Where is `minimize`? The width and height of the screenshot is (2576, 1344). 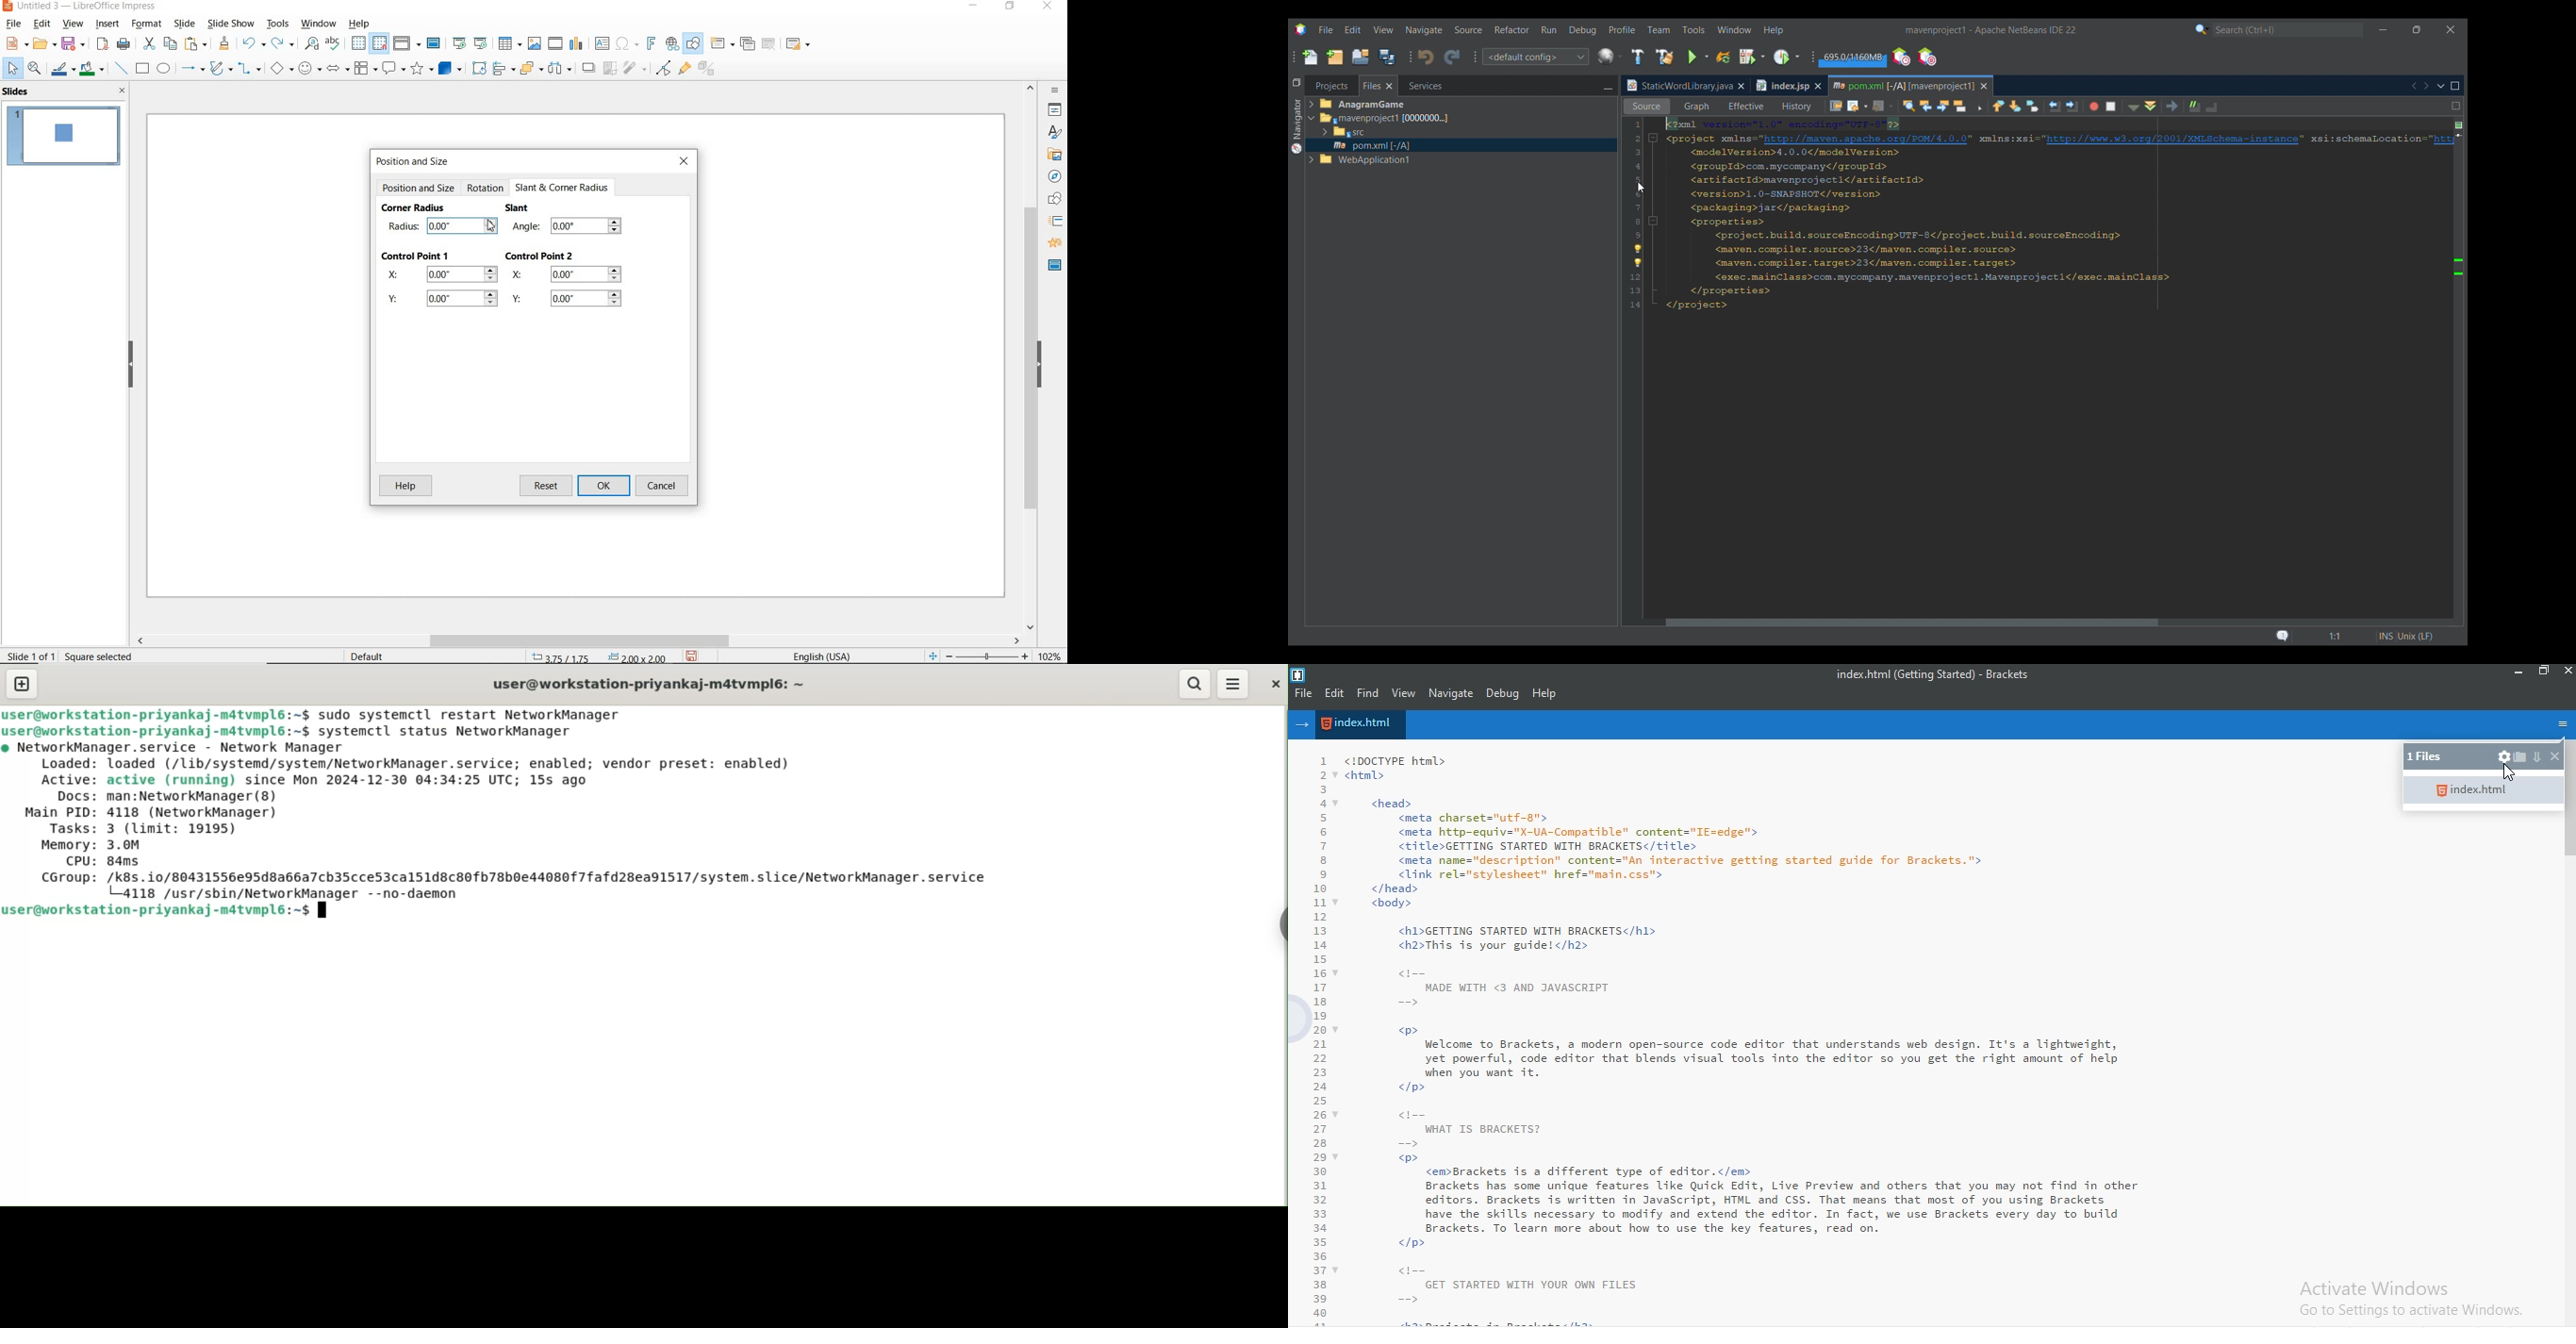
minimize is located at coordinates (2519, 672).